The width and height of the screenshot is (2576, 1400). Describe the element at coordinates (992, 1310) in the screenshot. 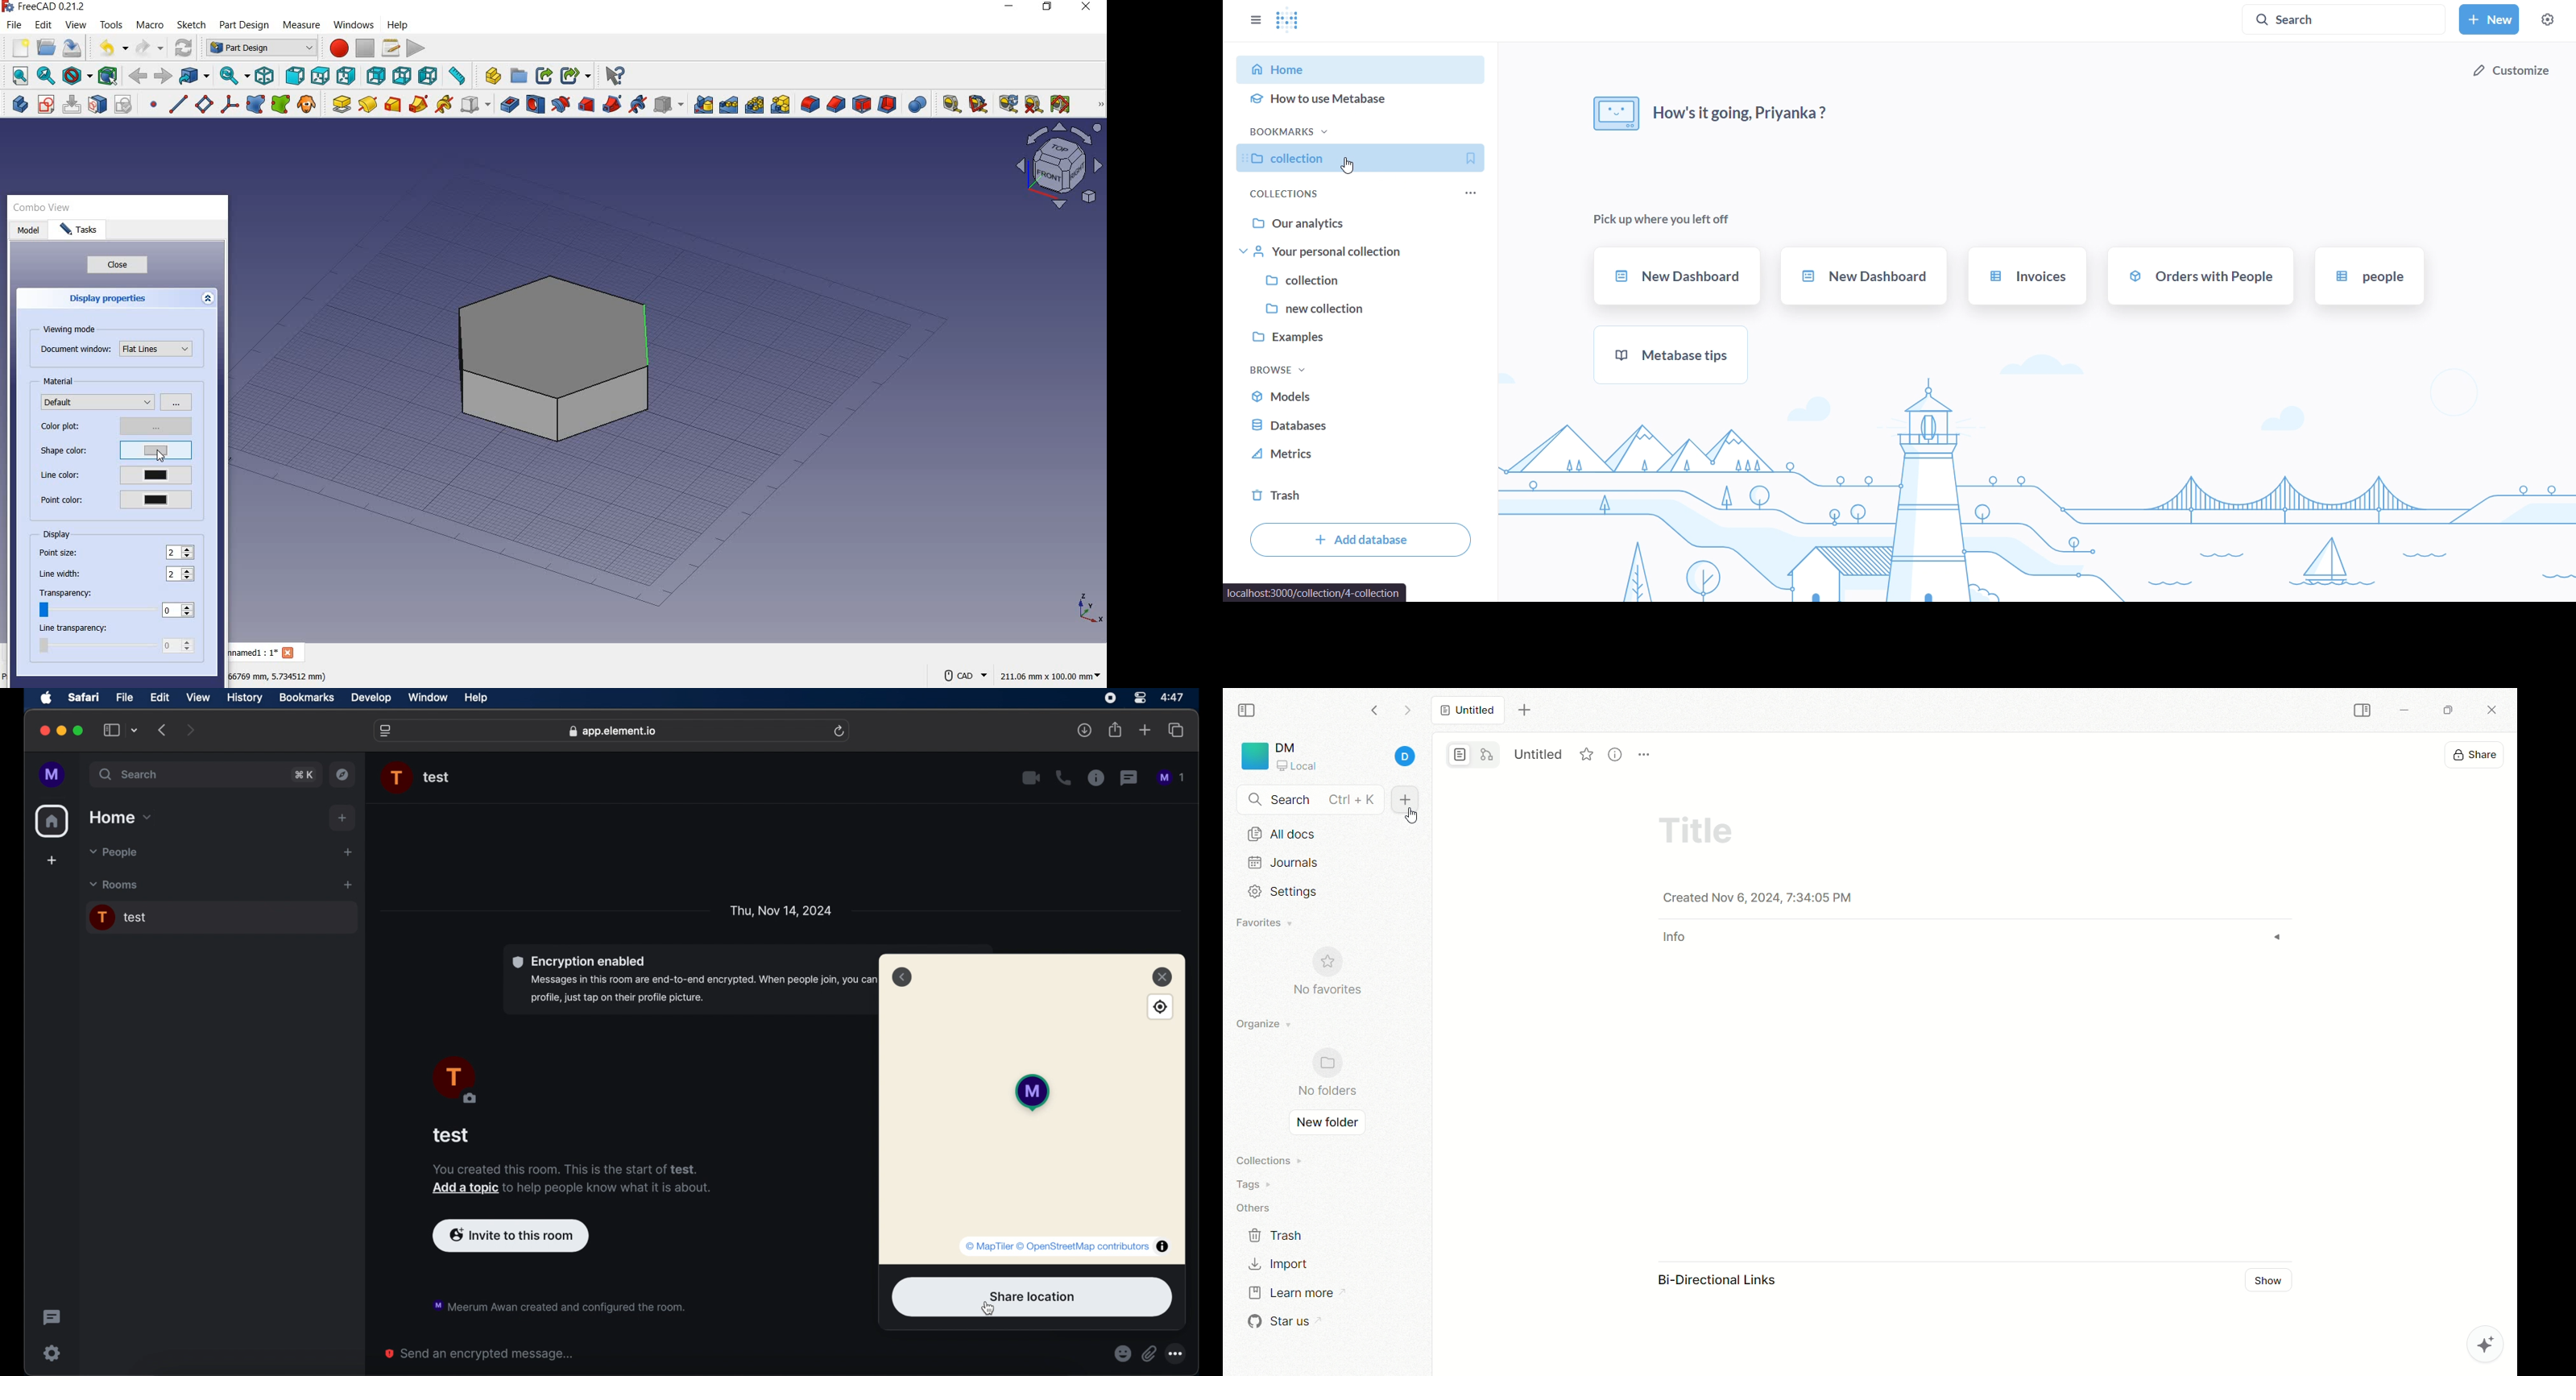

I see `Cursor` at that location.